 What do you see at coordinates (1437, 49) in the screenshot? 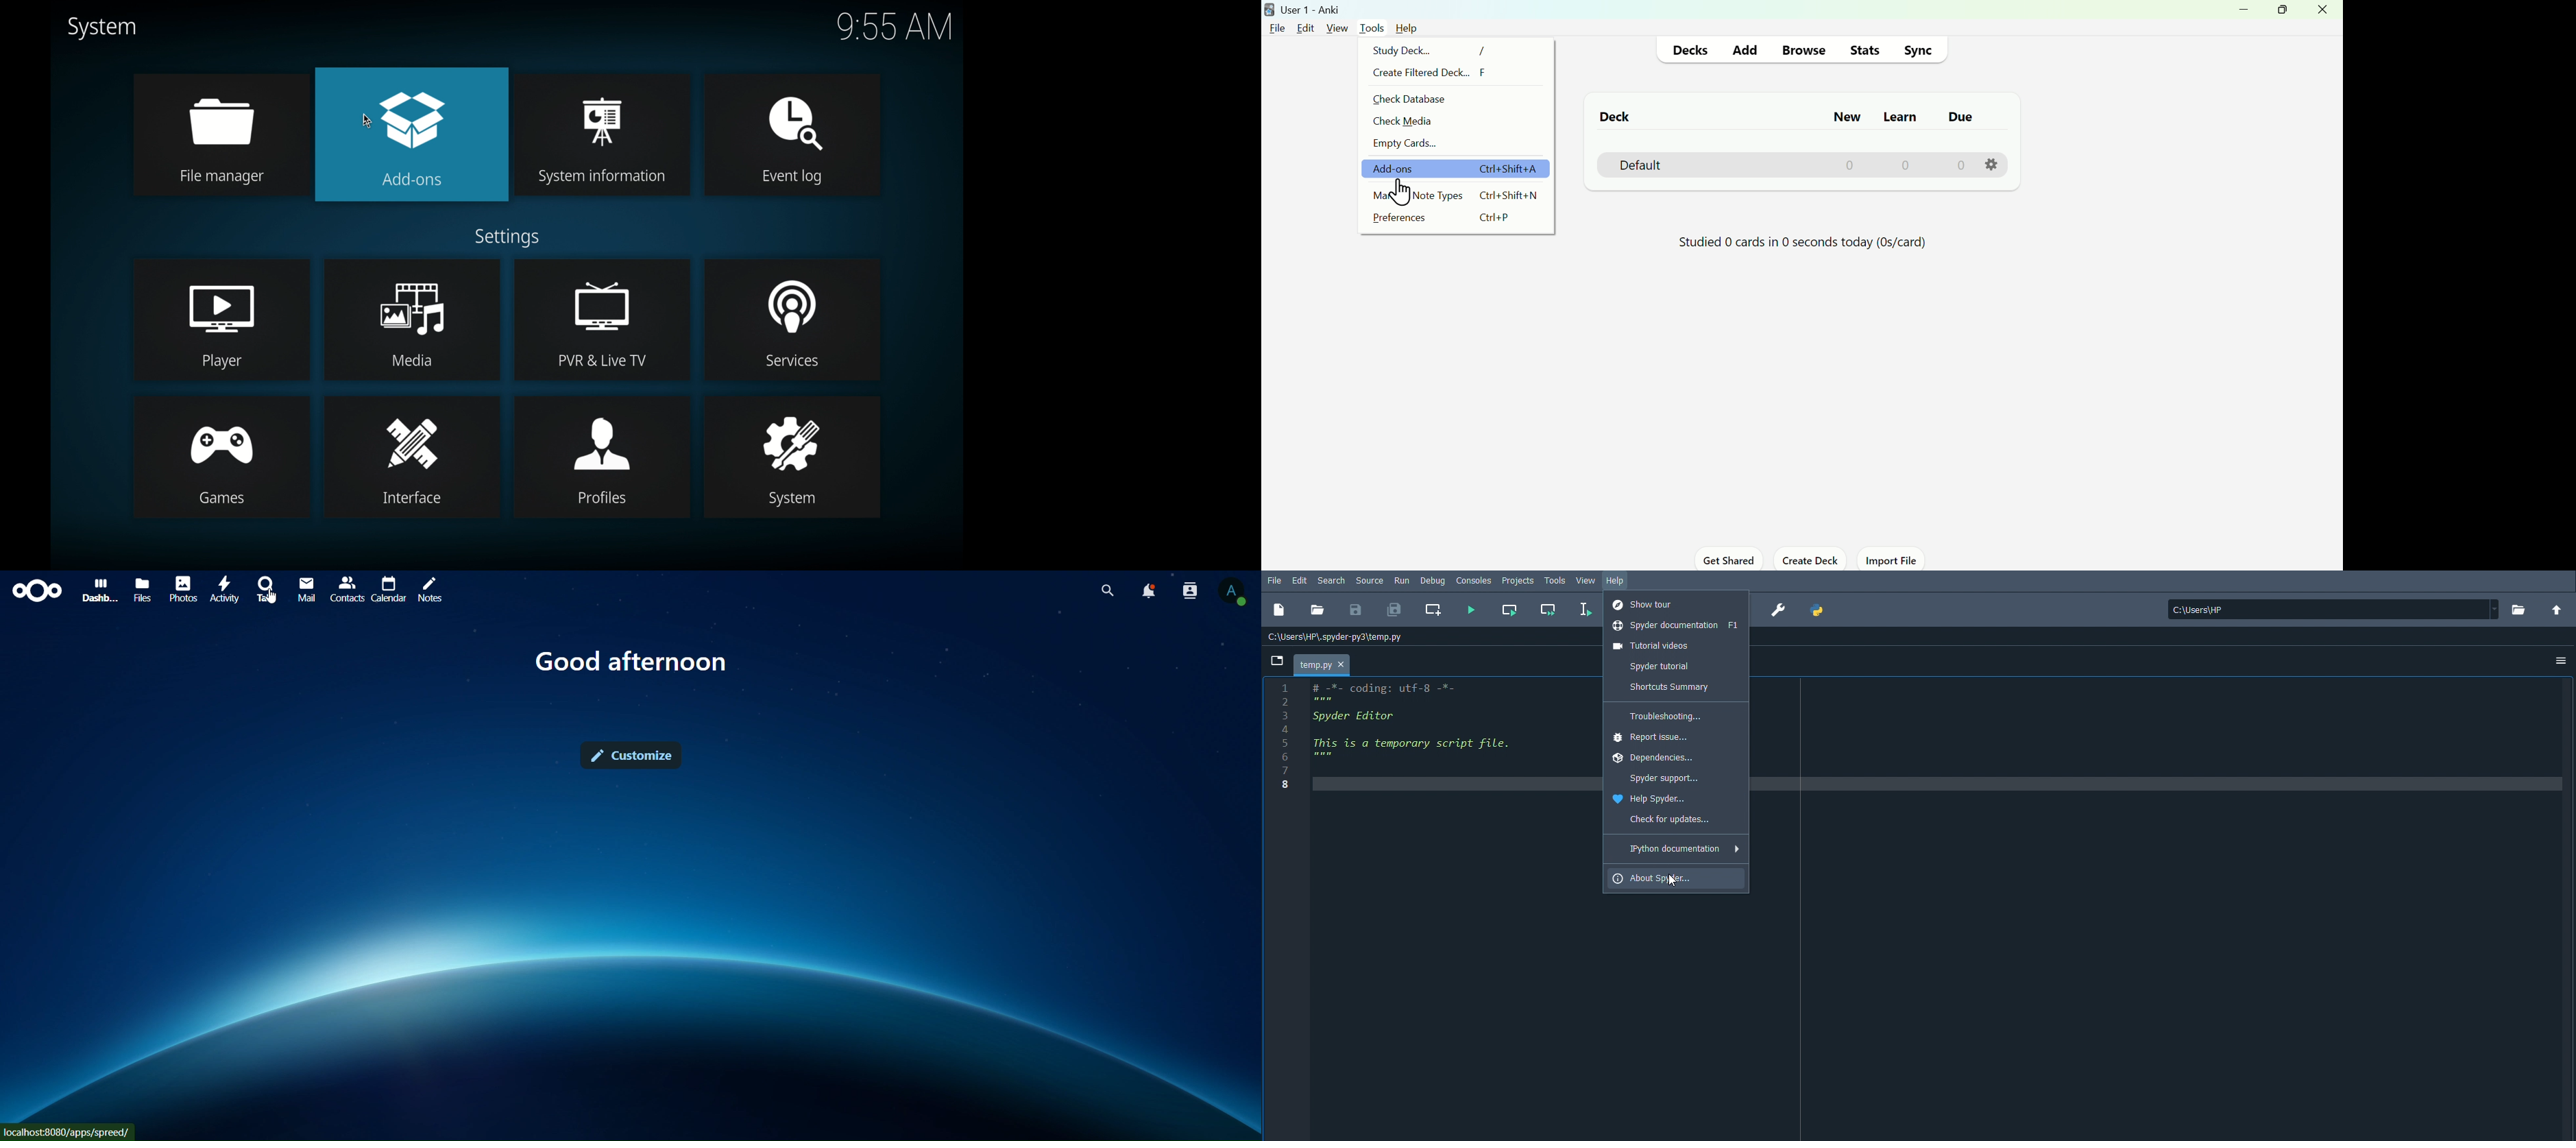
I see `Study Deck...` at bounding box center [1437, 49].